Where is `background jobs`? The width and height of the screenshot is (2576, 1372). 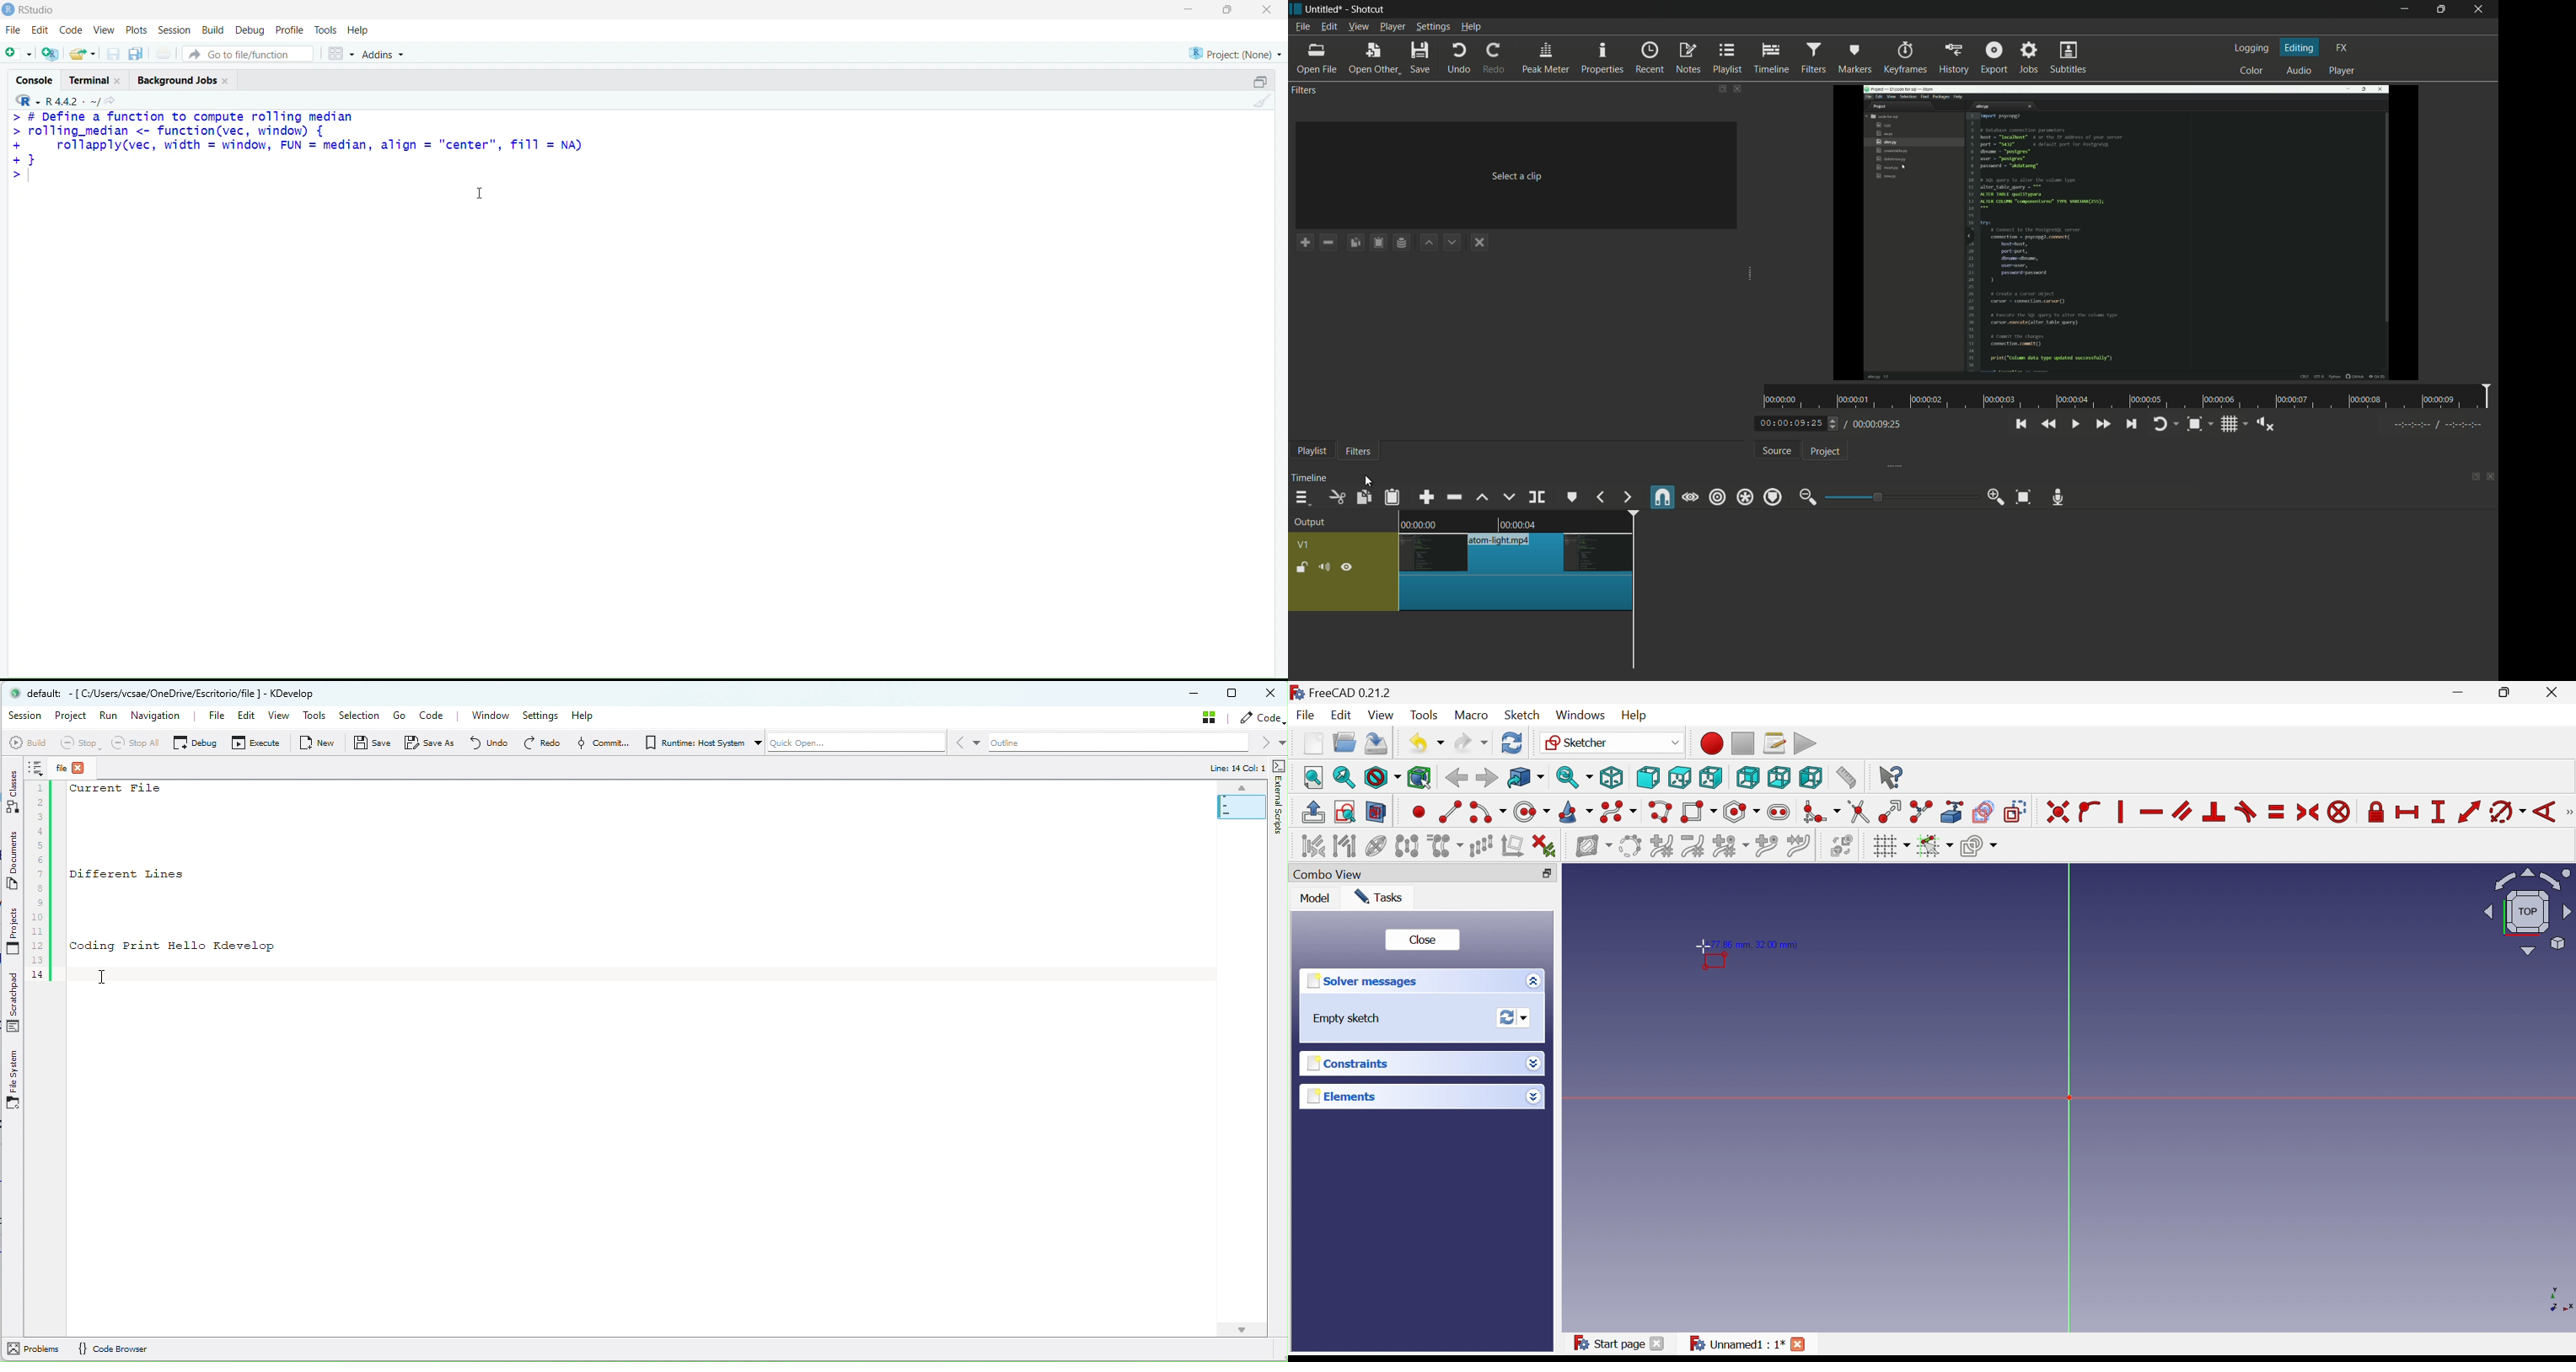 background jobs is located at coordinates (177, 82).